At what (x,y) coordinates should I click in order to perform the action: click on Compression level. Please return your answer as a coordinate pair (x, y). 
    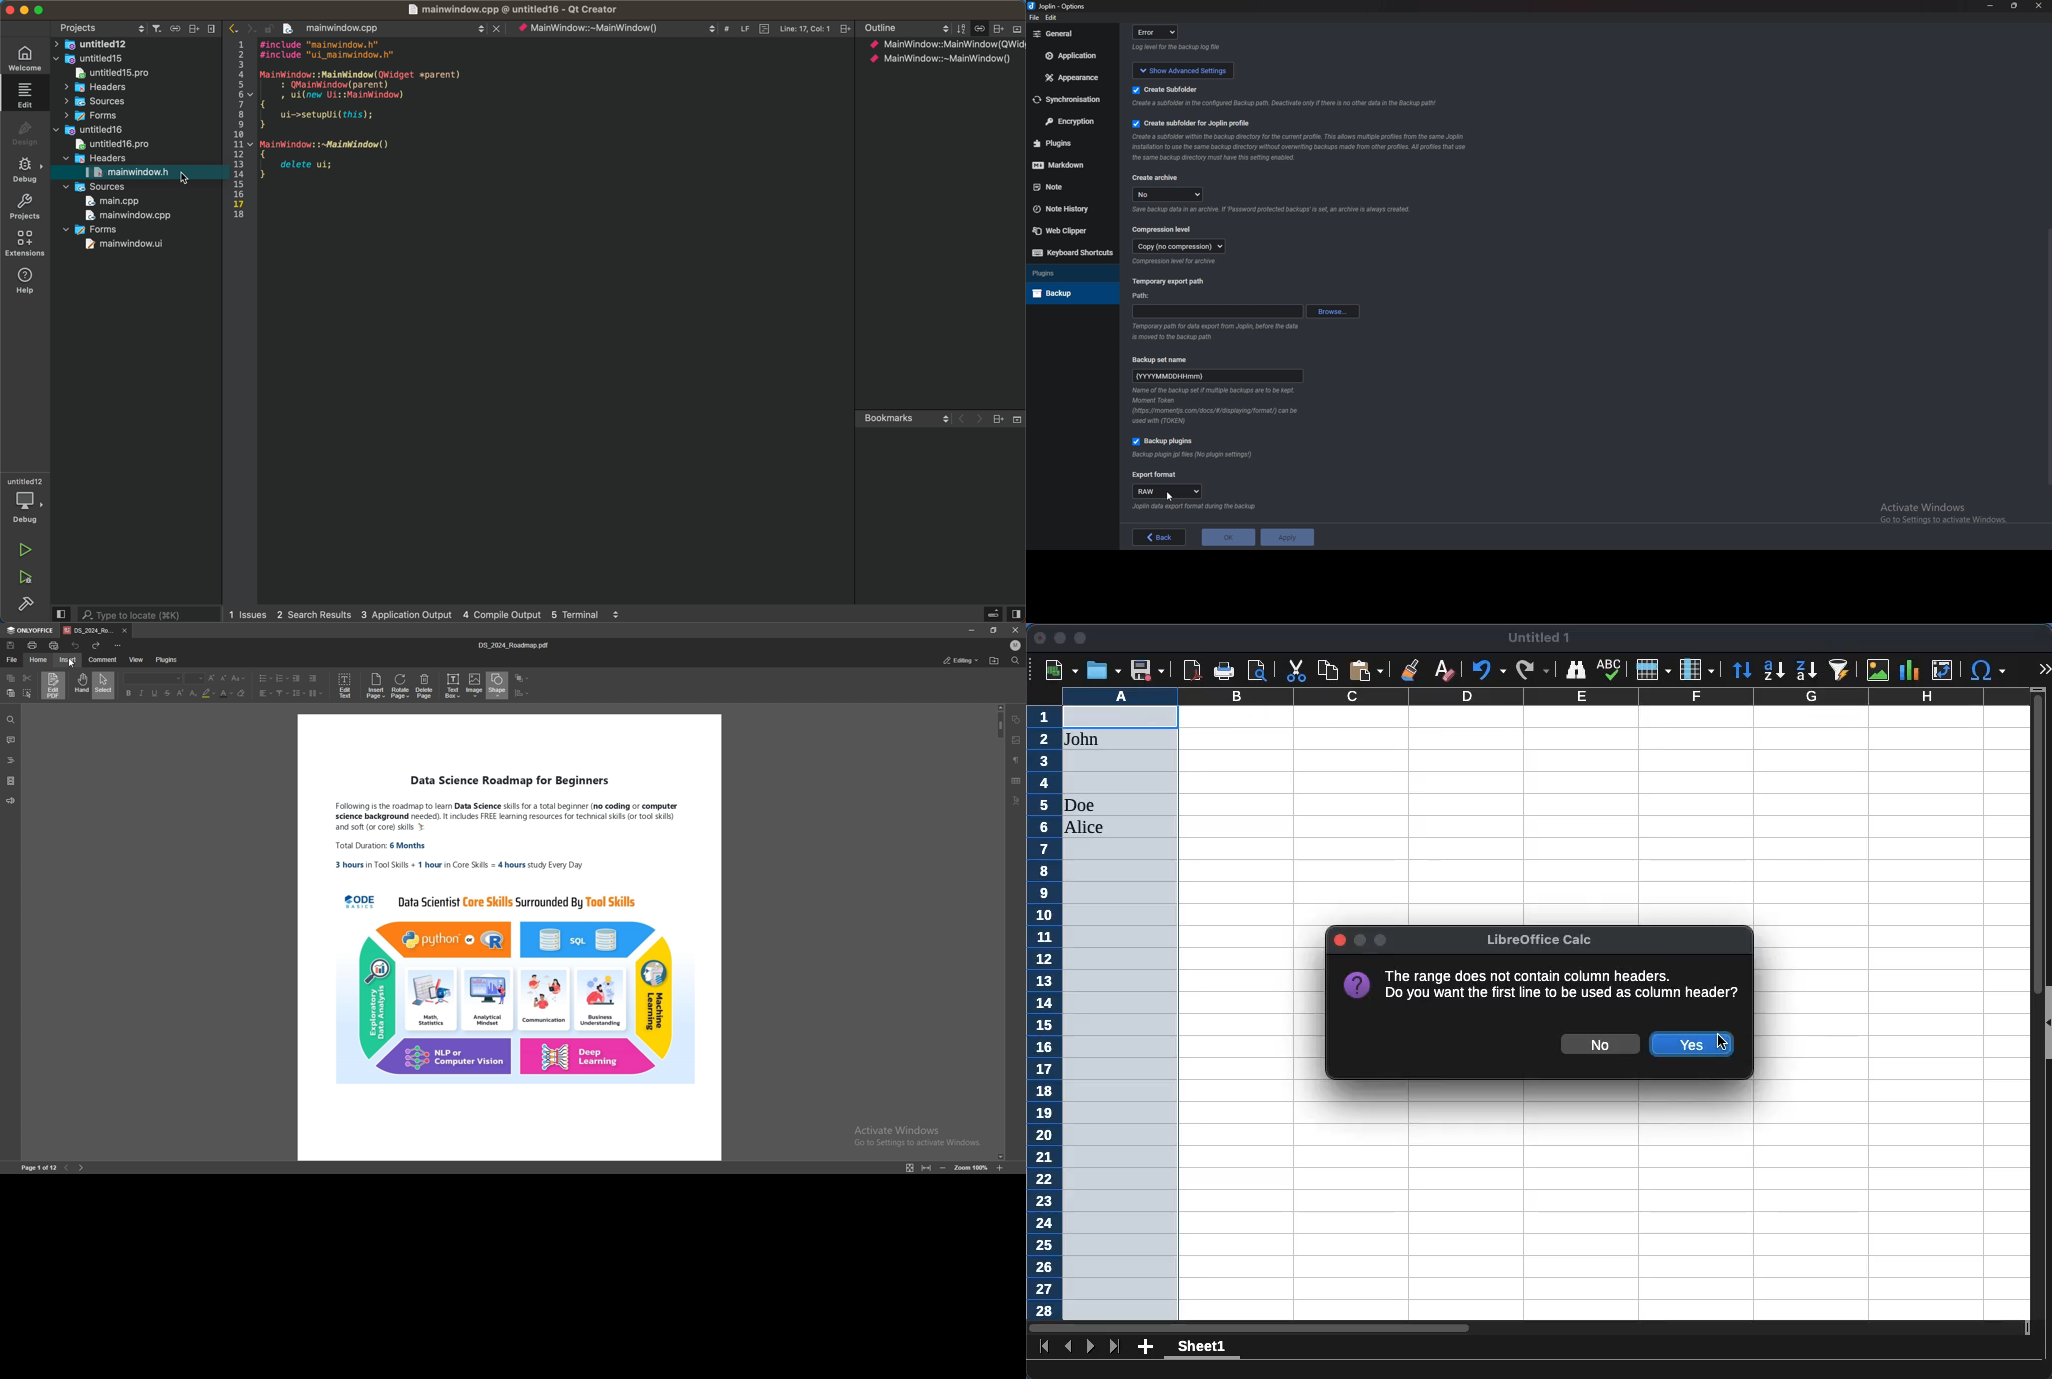
    Looking at the image, I should click on (1164, 229).